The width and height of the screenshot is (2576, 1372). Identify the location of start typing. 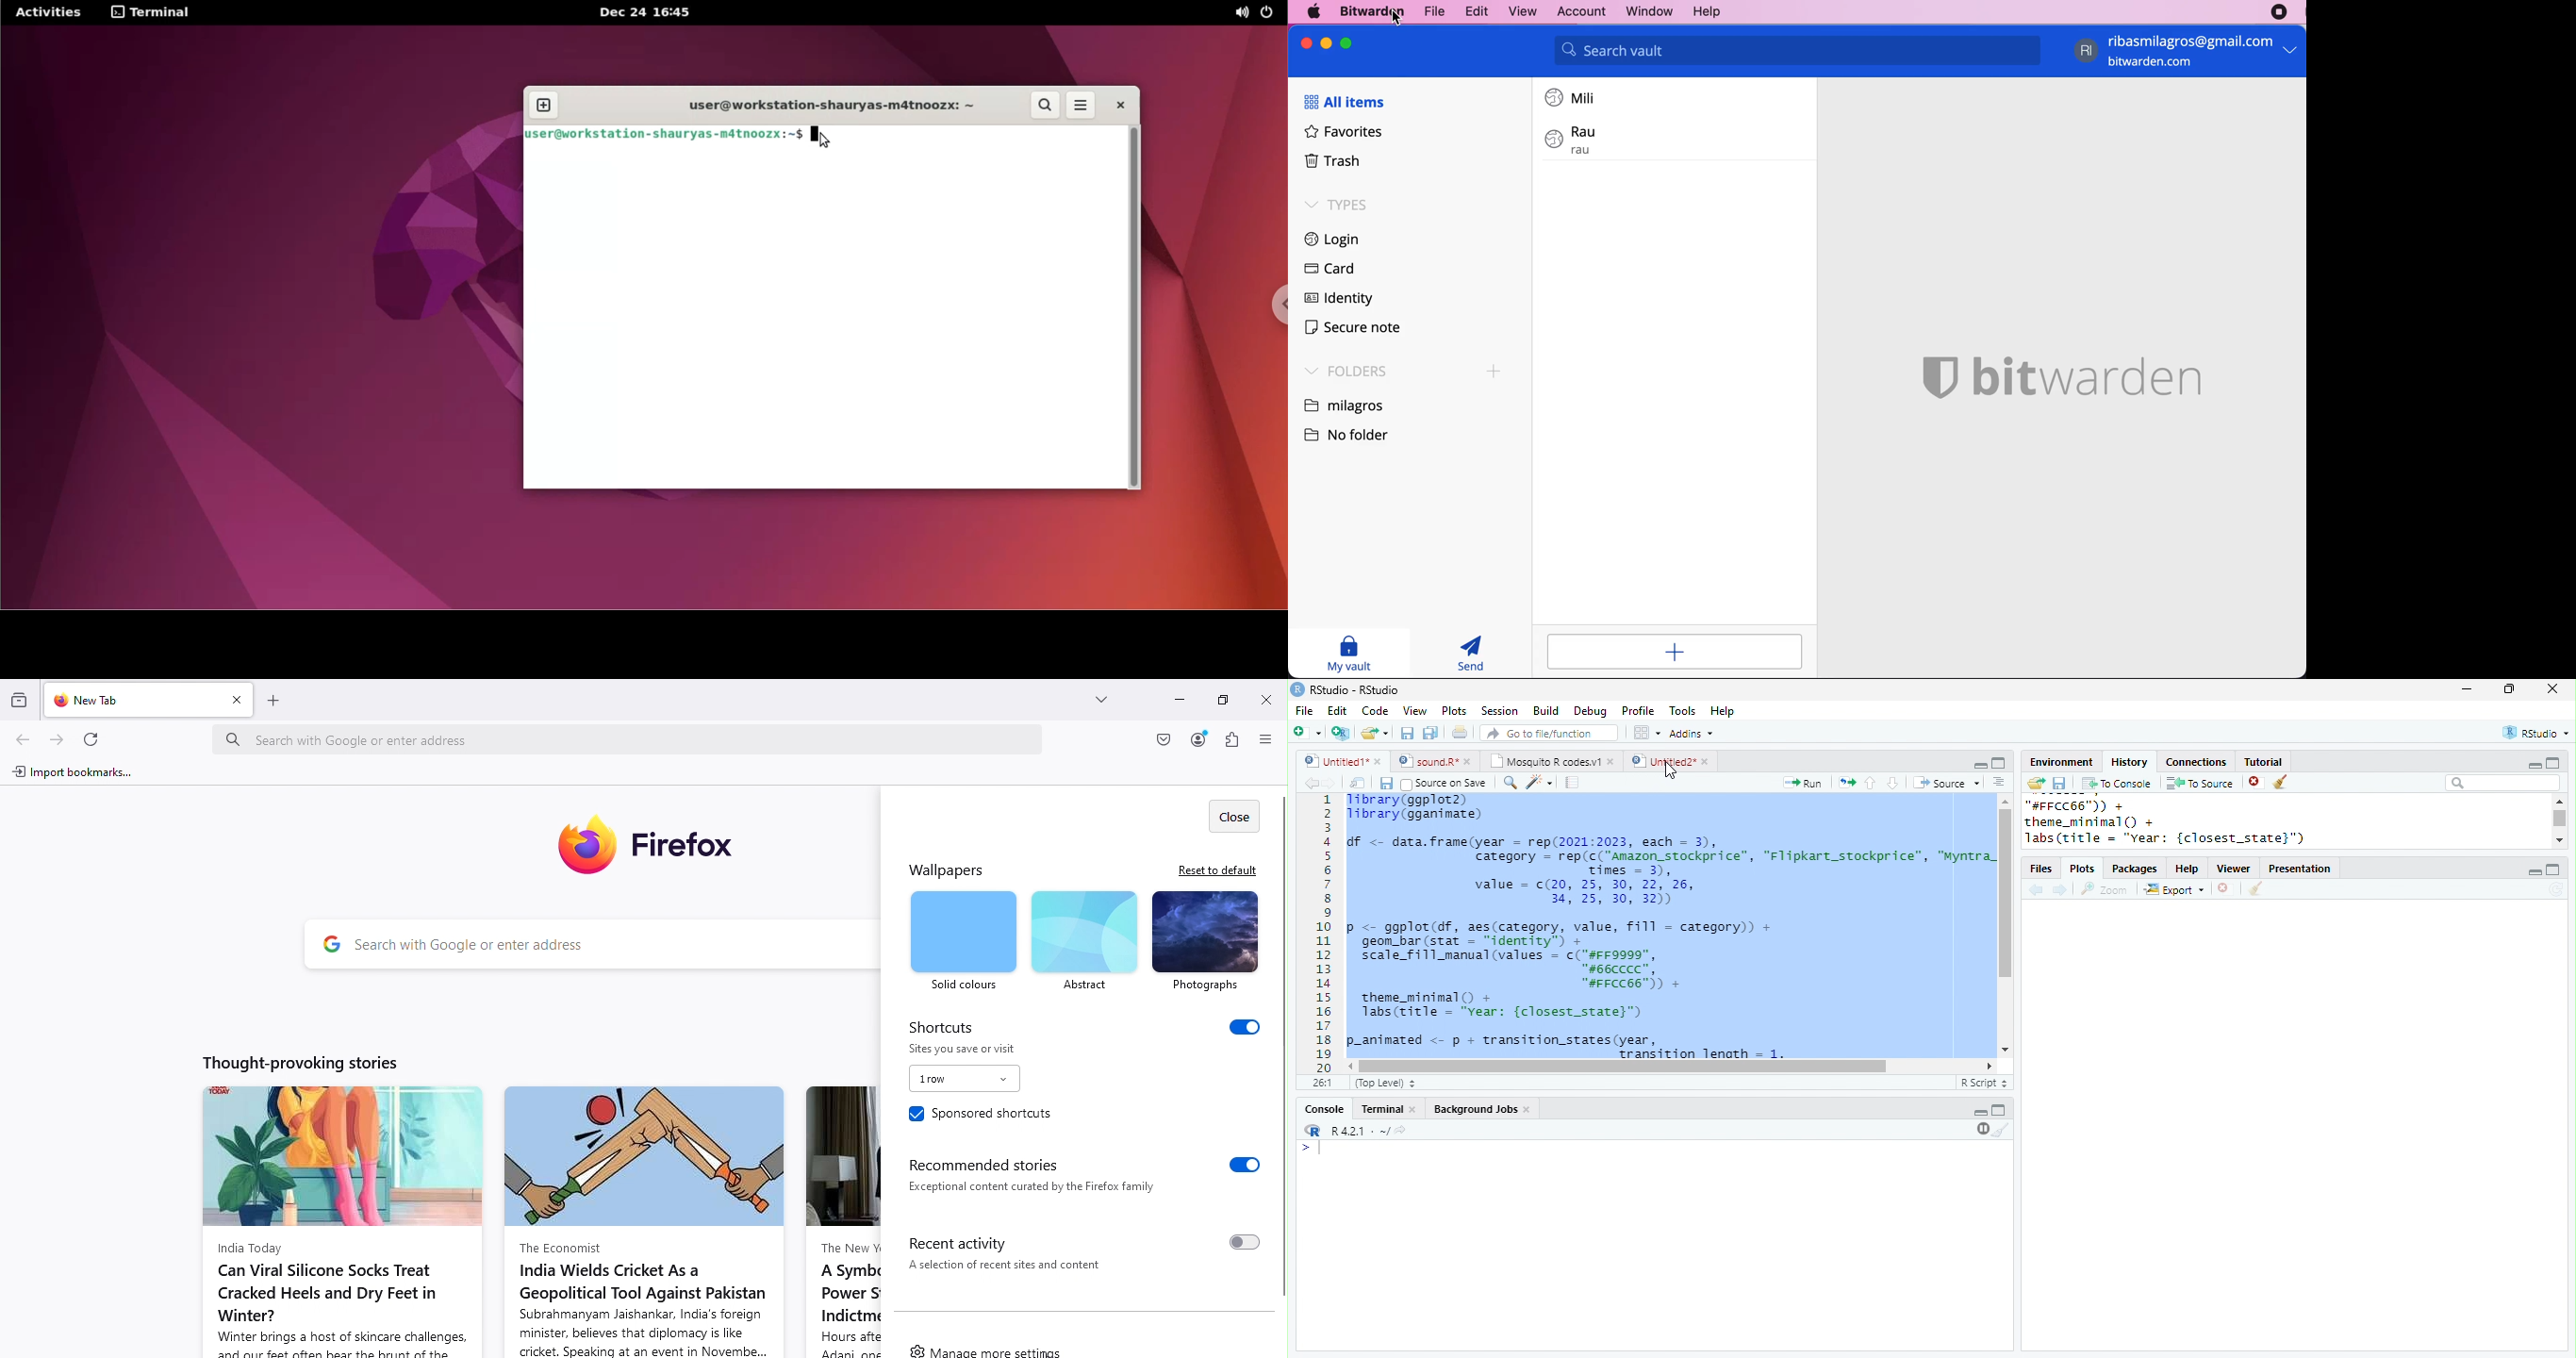
(1313, 1148).